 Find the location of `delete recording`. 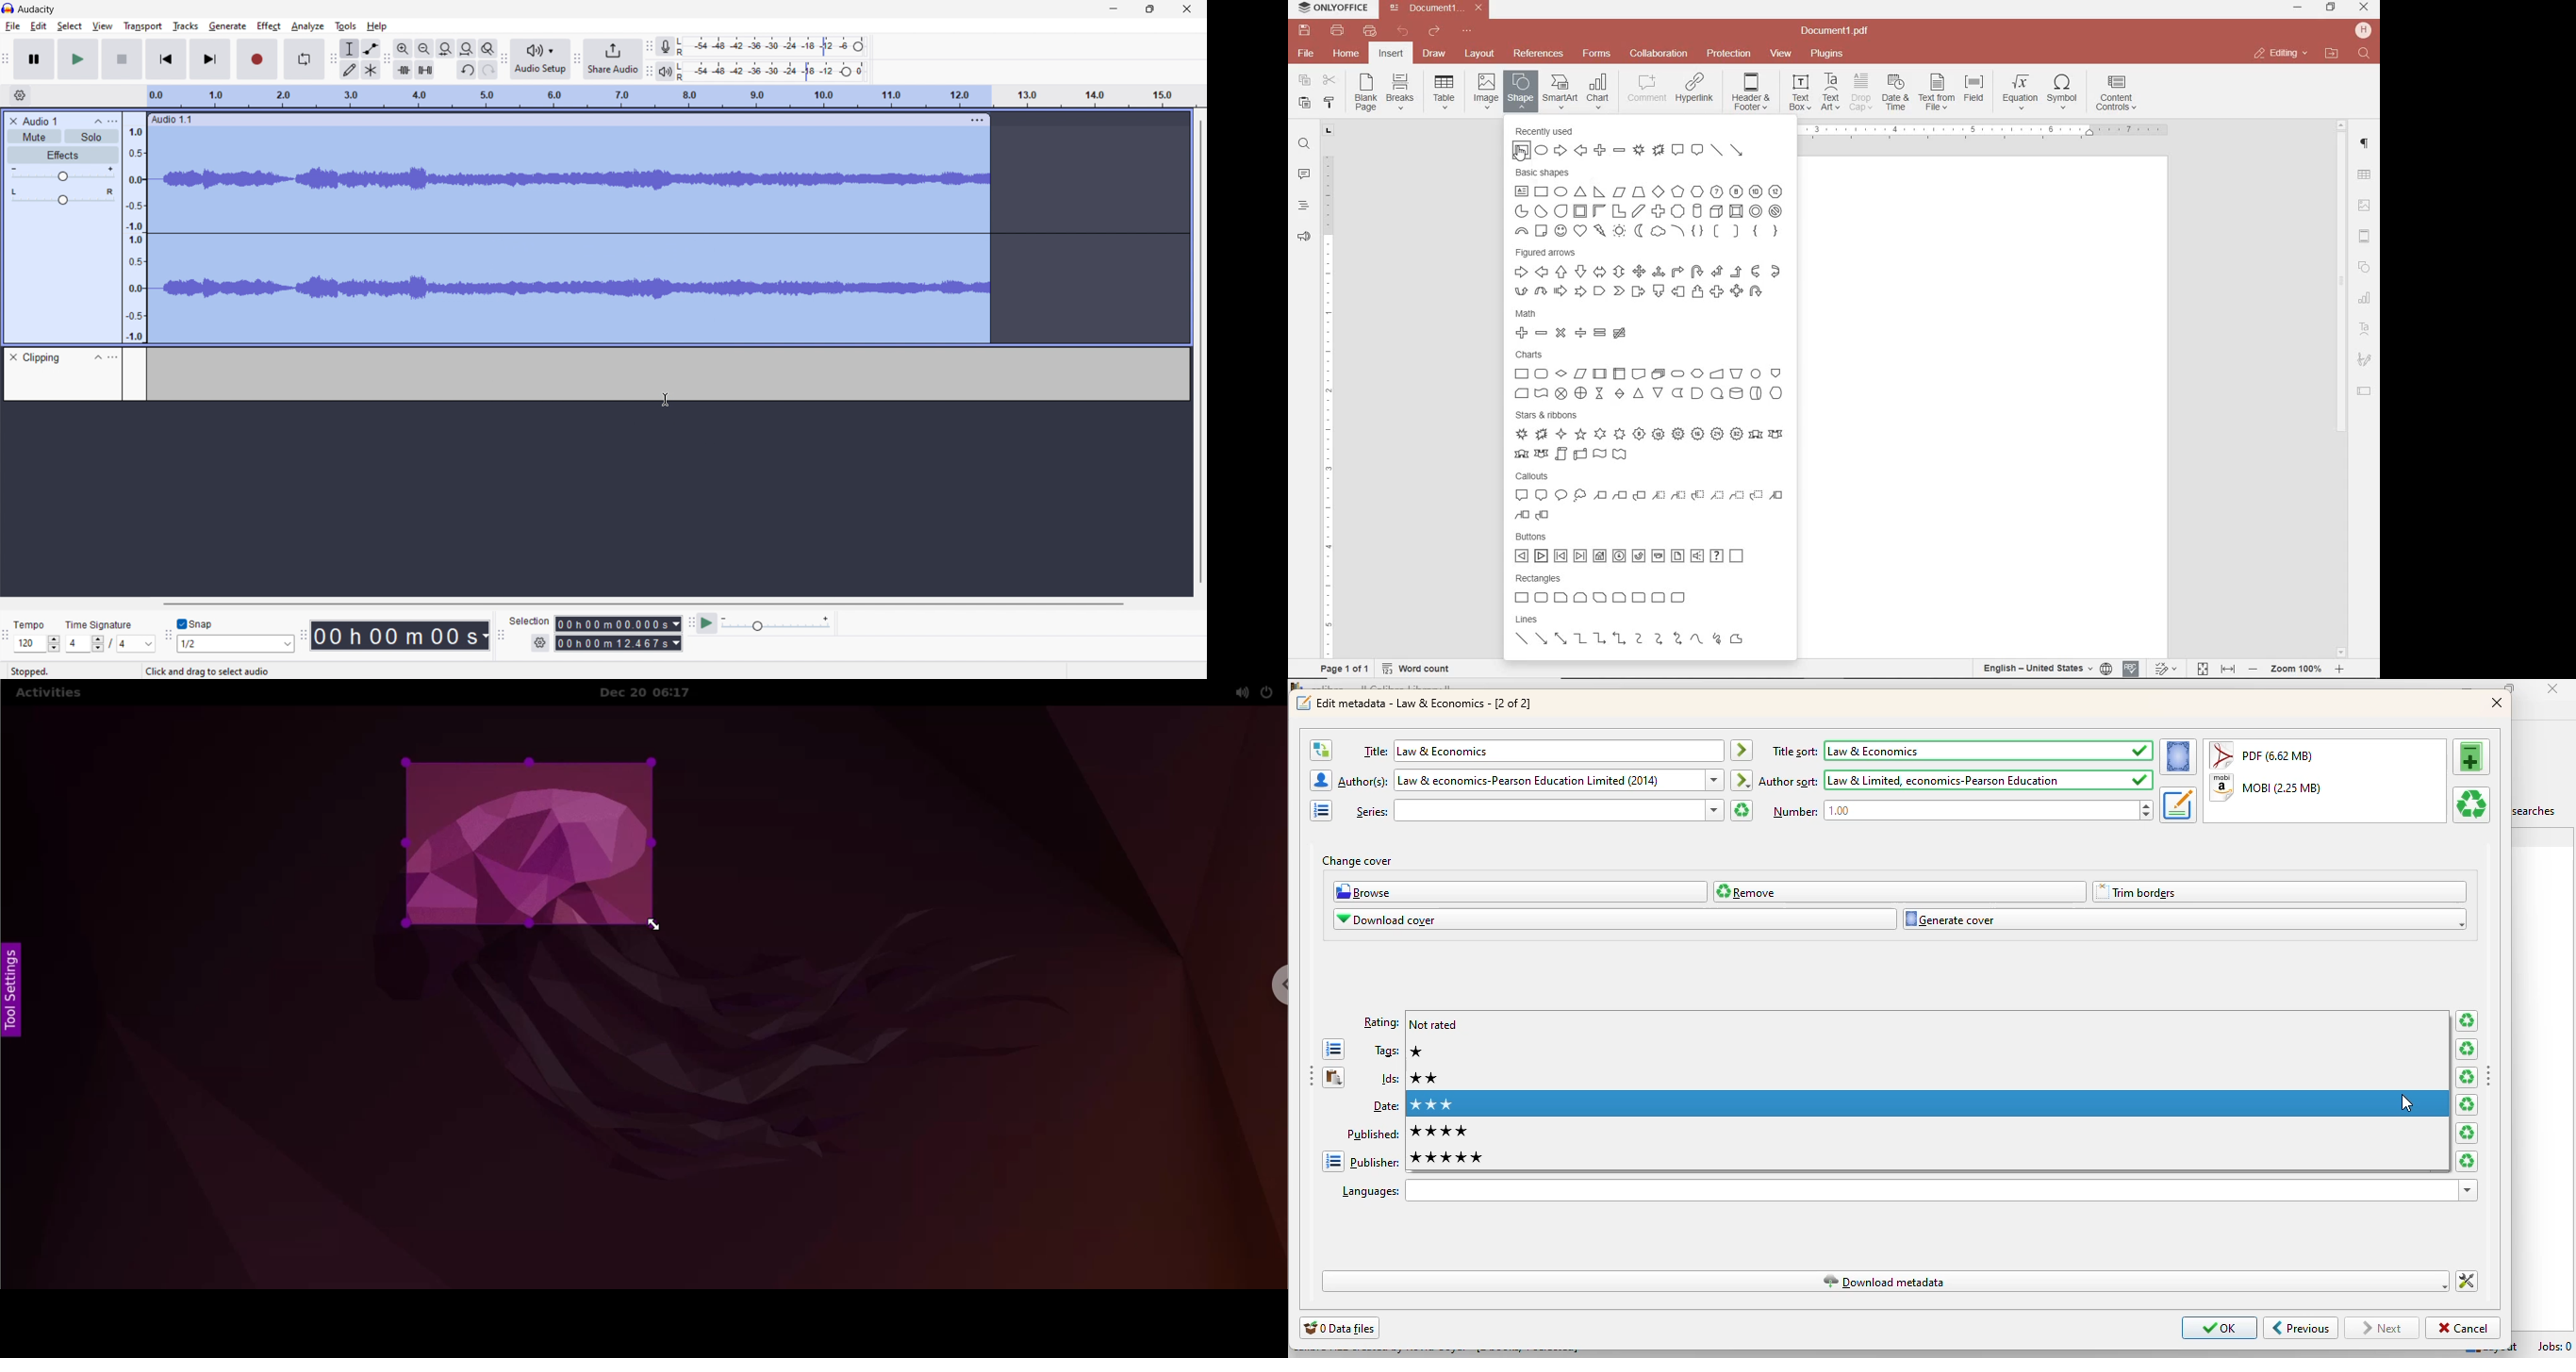

delete recording is located at coordinates (14, 121).